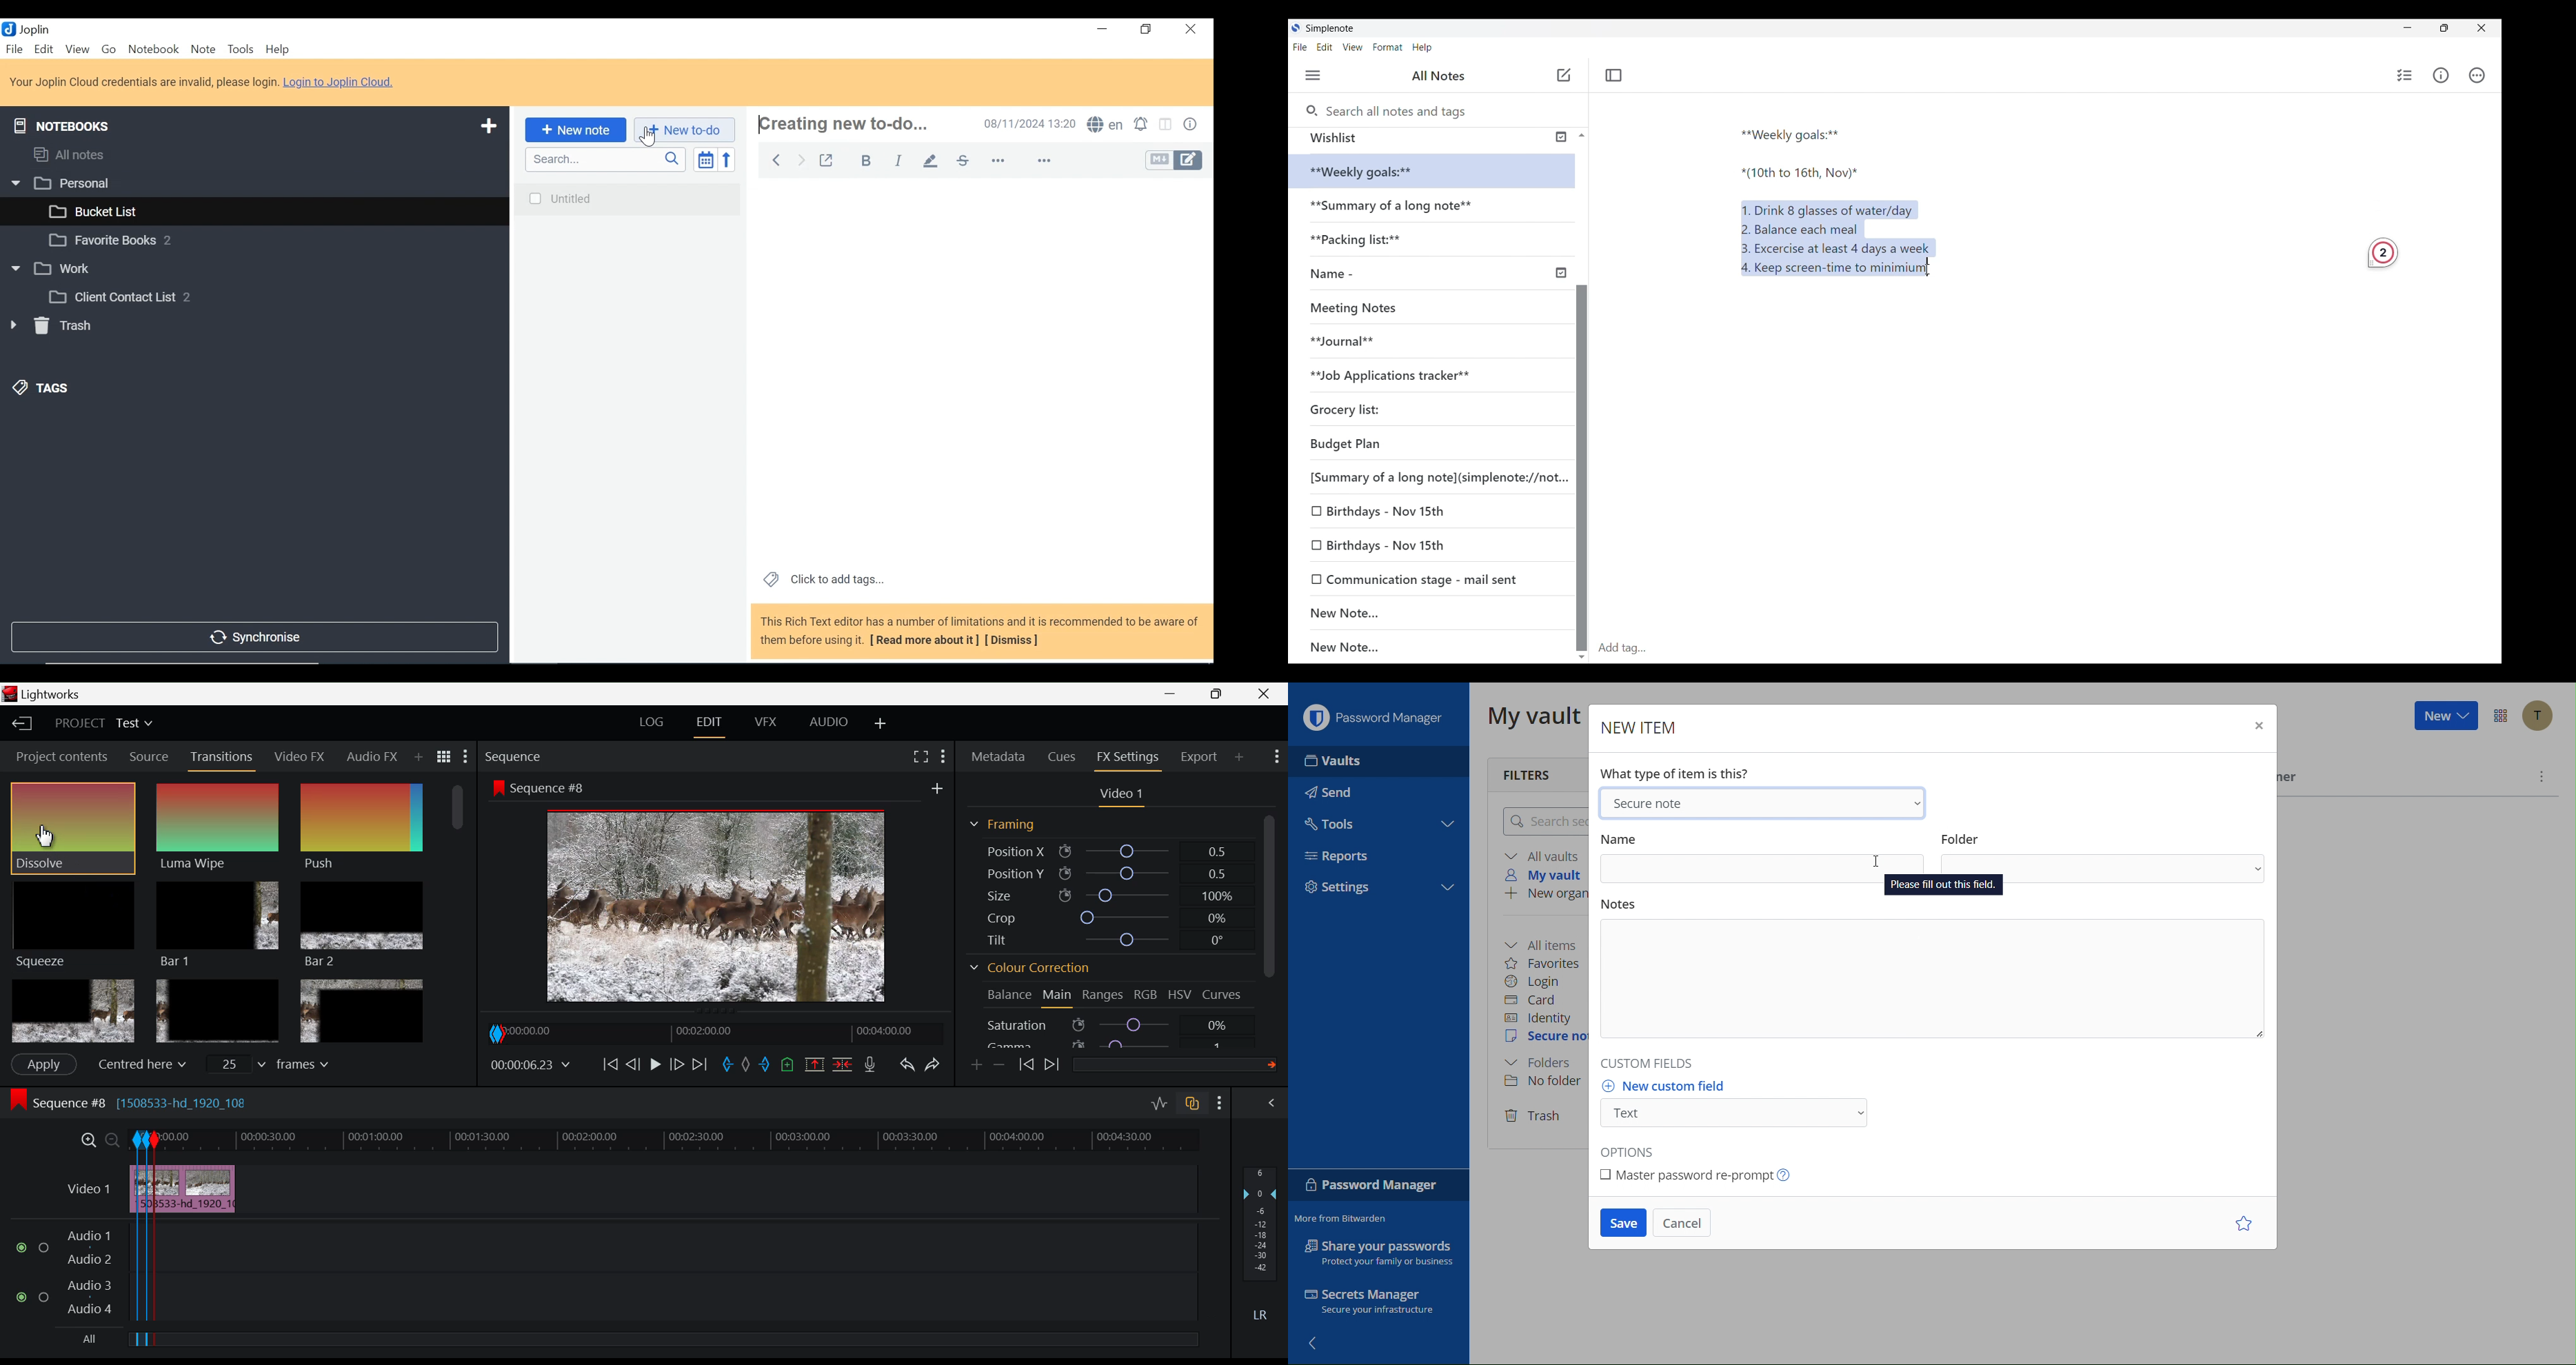 The image size is (2576, 1372). What do you see at coordinates (1349, 339) in the screenshot?
I see `**Journal**` at bounding box center [1349, 339].